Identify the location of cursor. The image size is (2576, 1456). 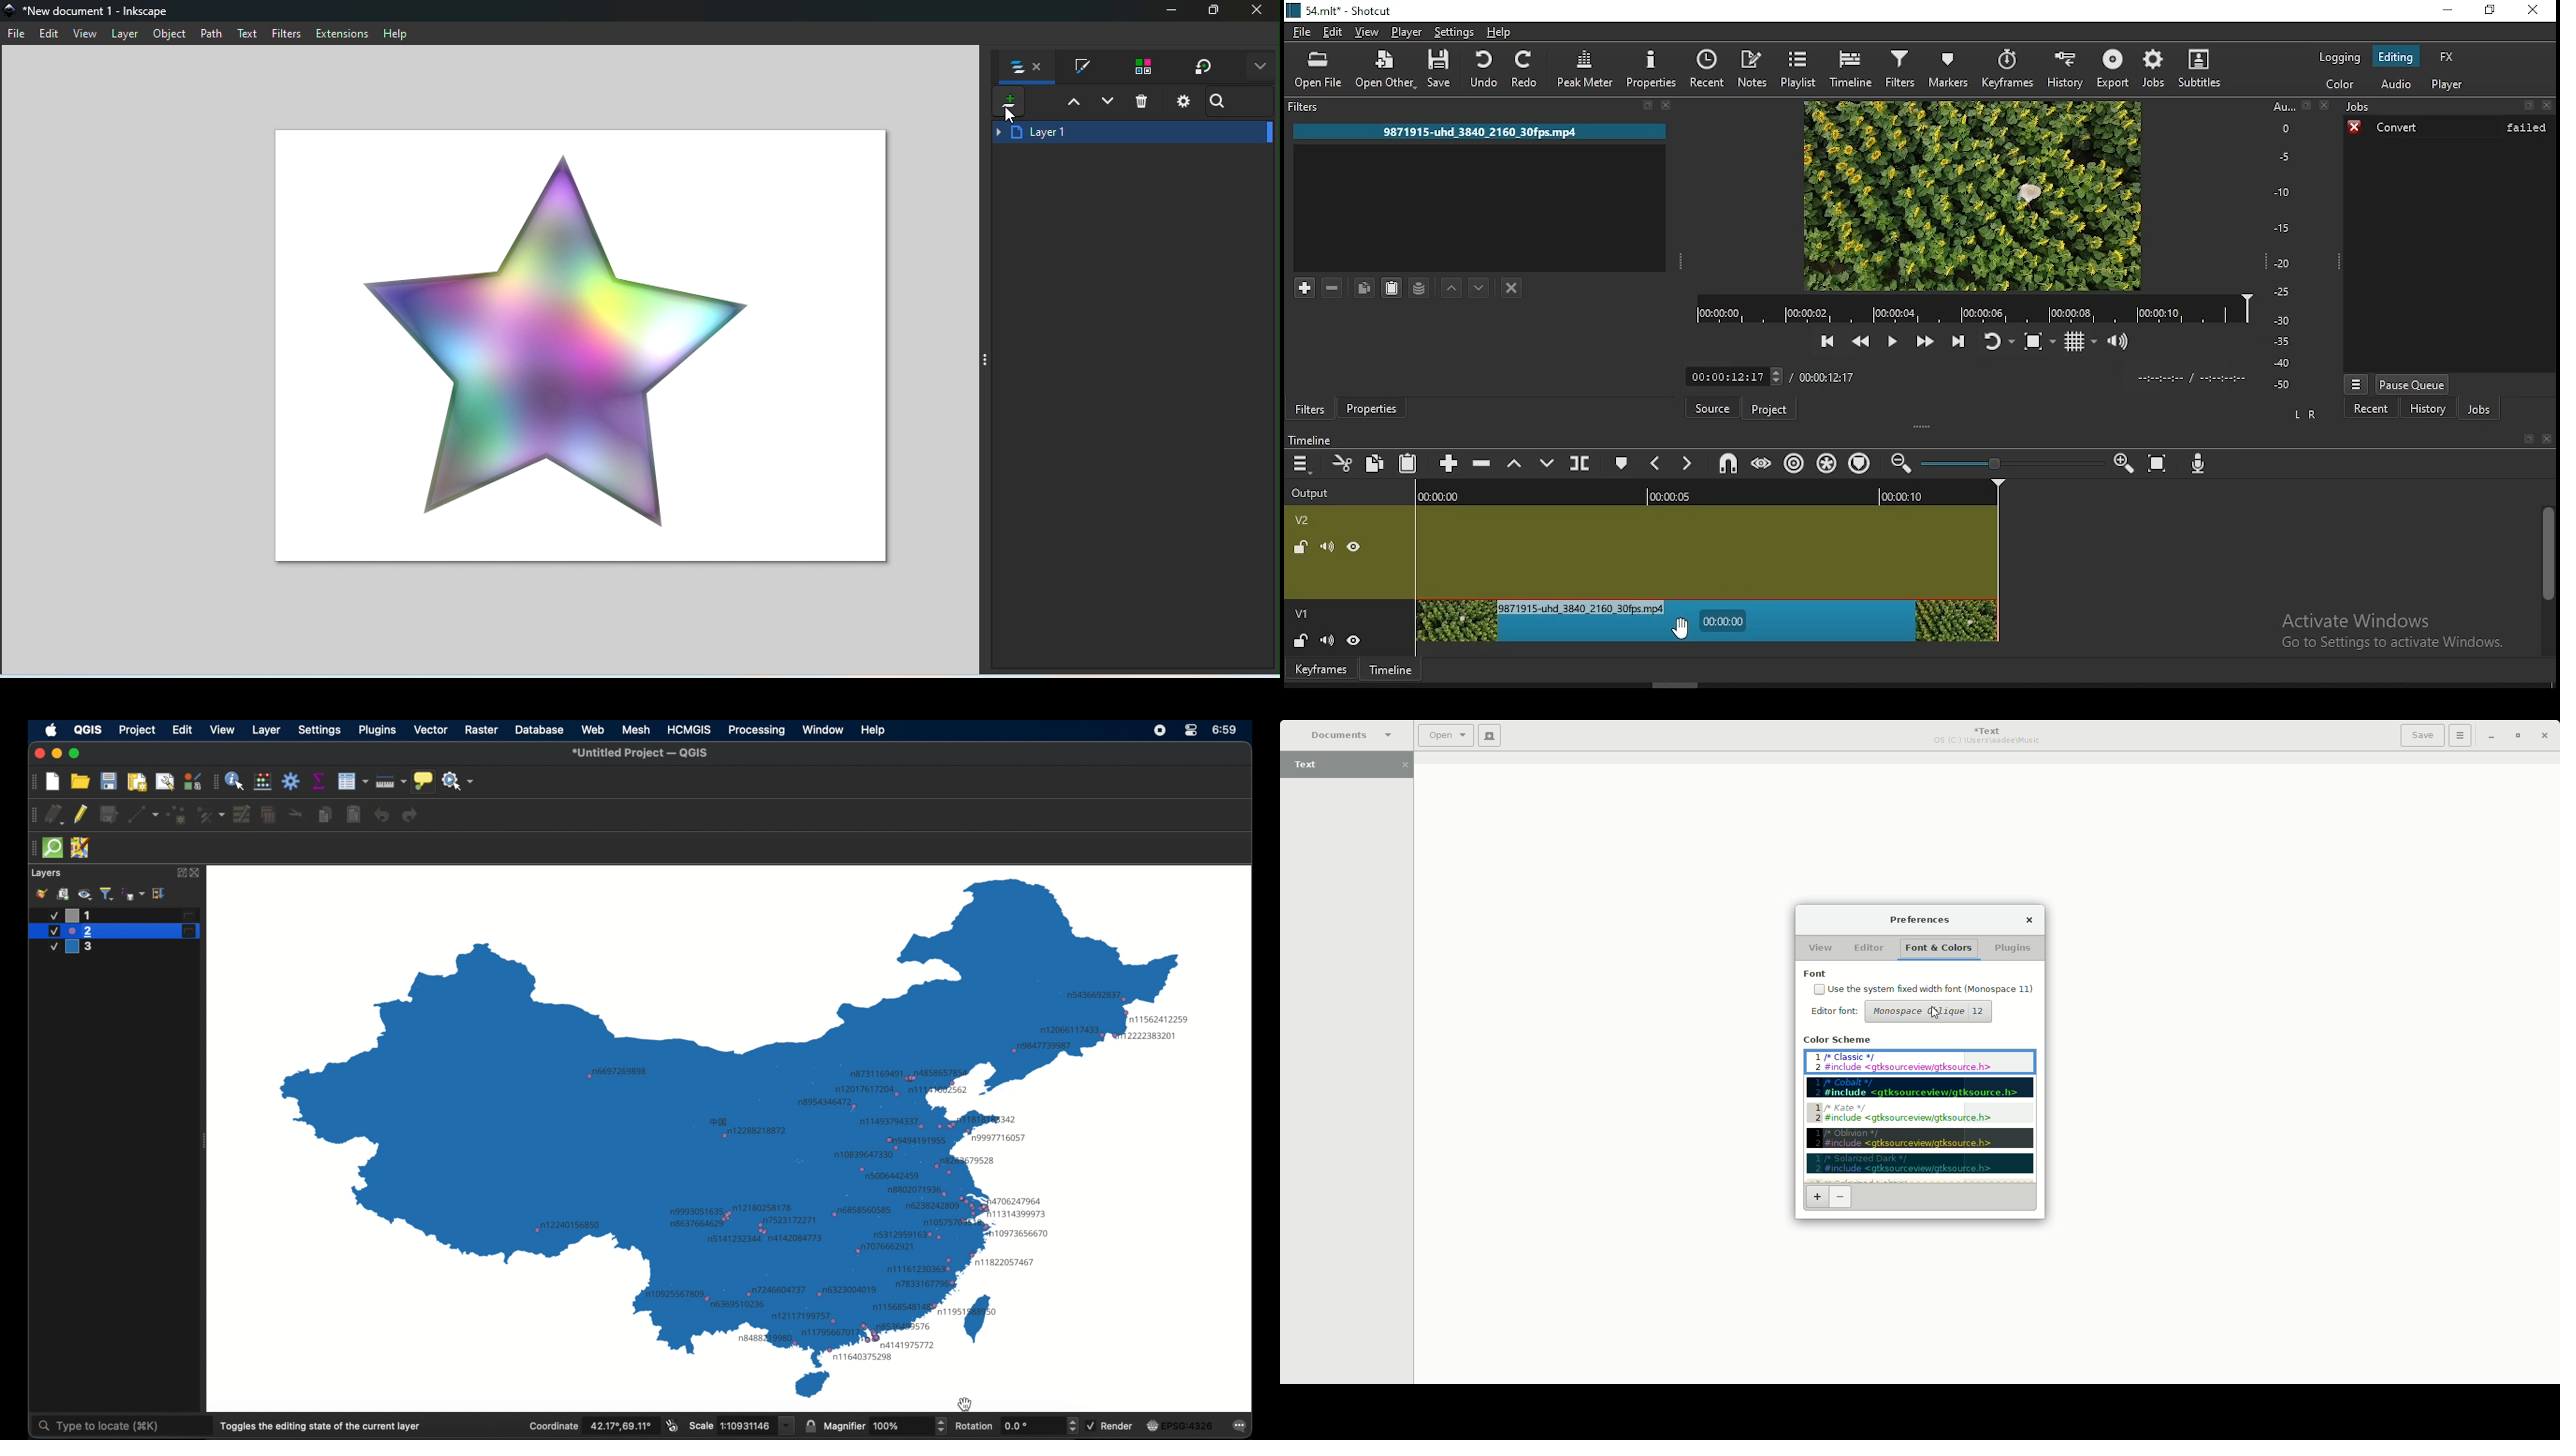
(1689, 631).